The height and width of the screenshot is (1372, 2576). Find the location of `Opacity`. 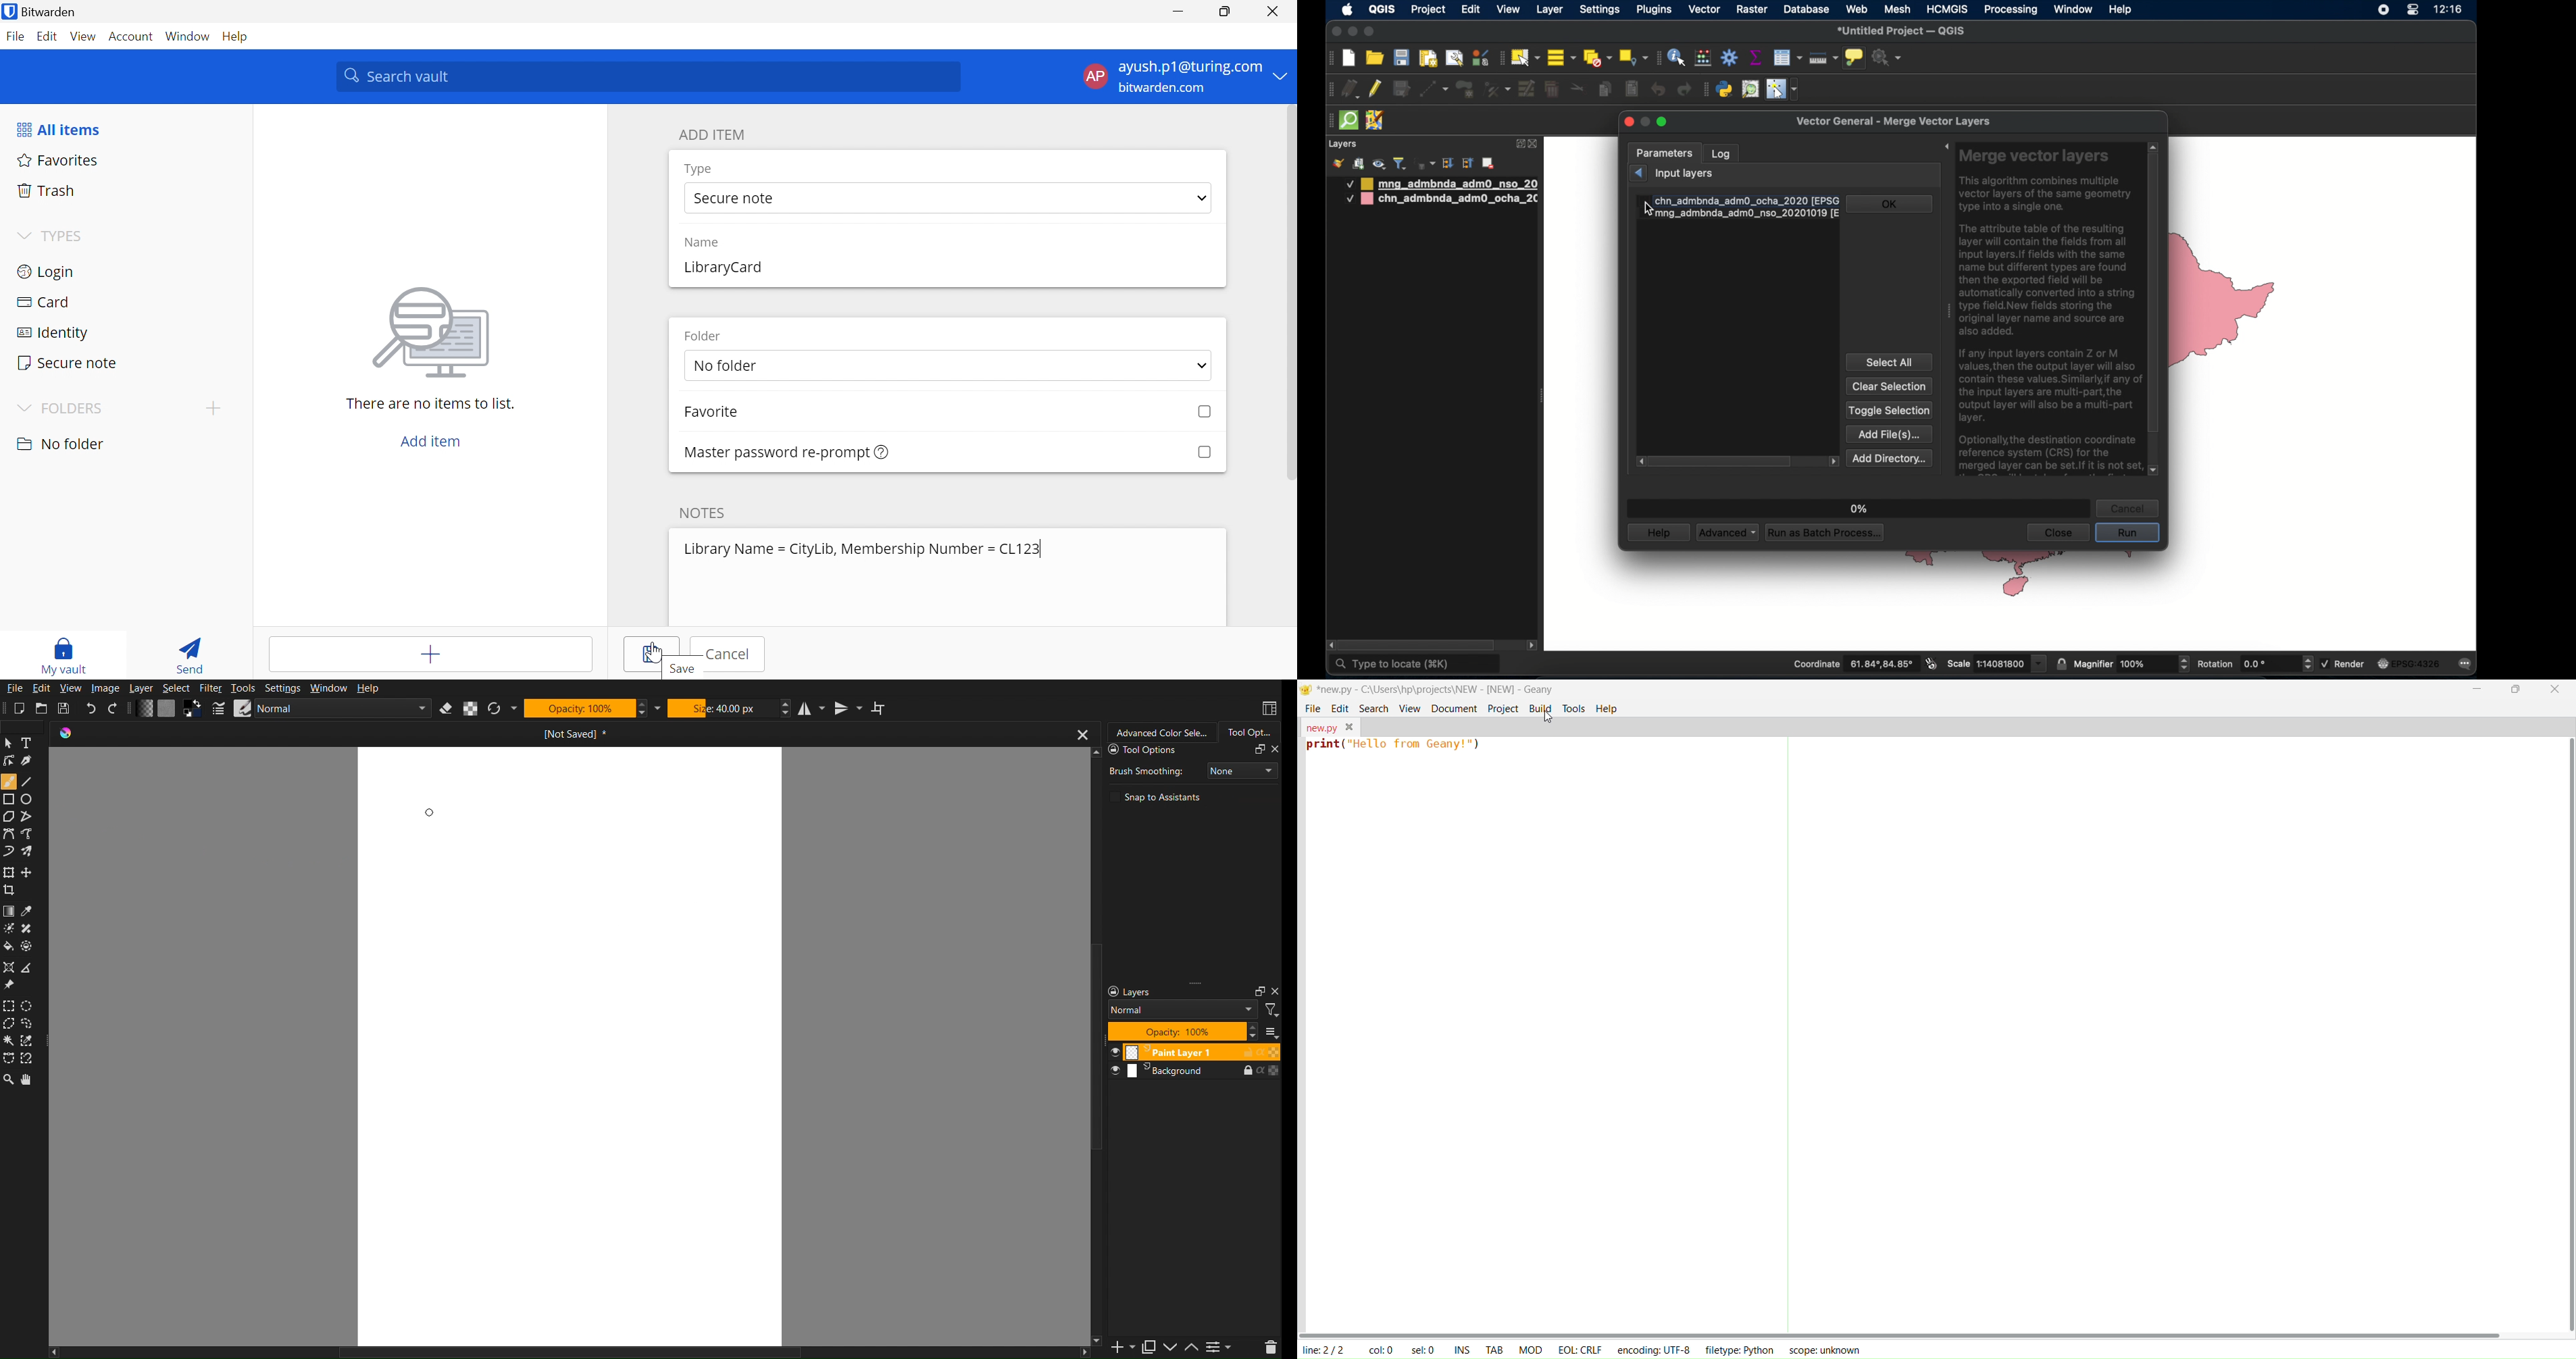

Opacity is located at coordinates (1178, 1031).